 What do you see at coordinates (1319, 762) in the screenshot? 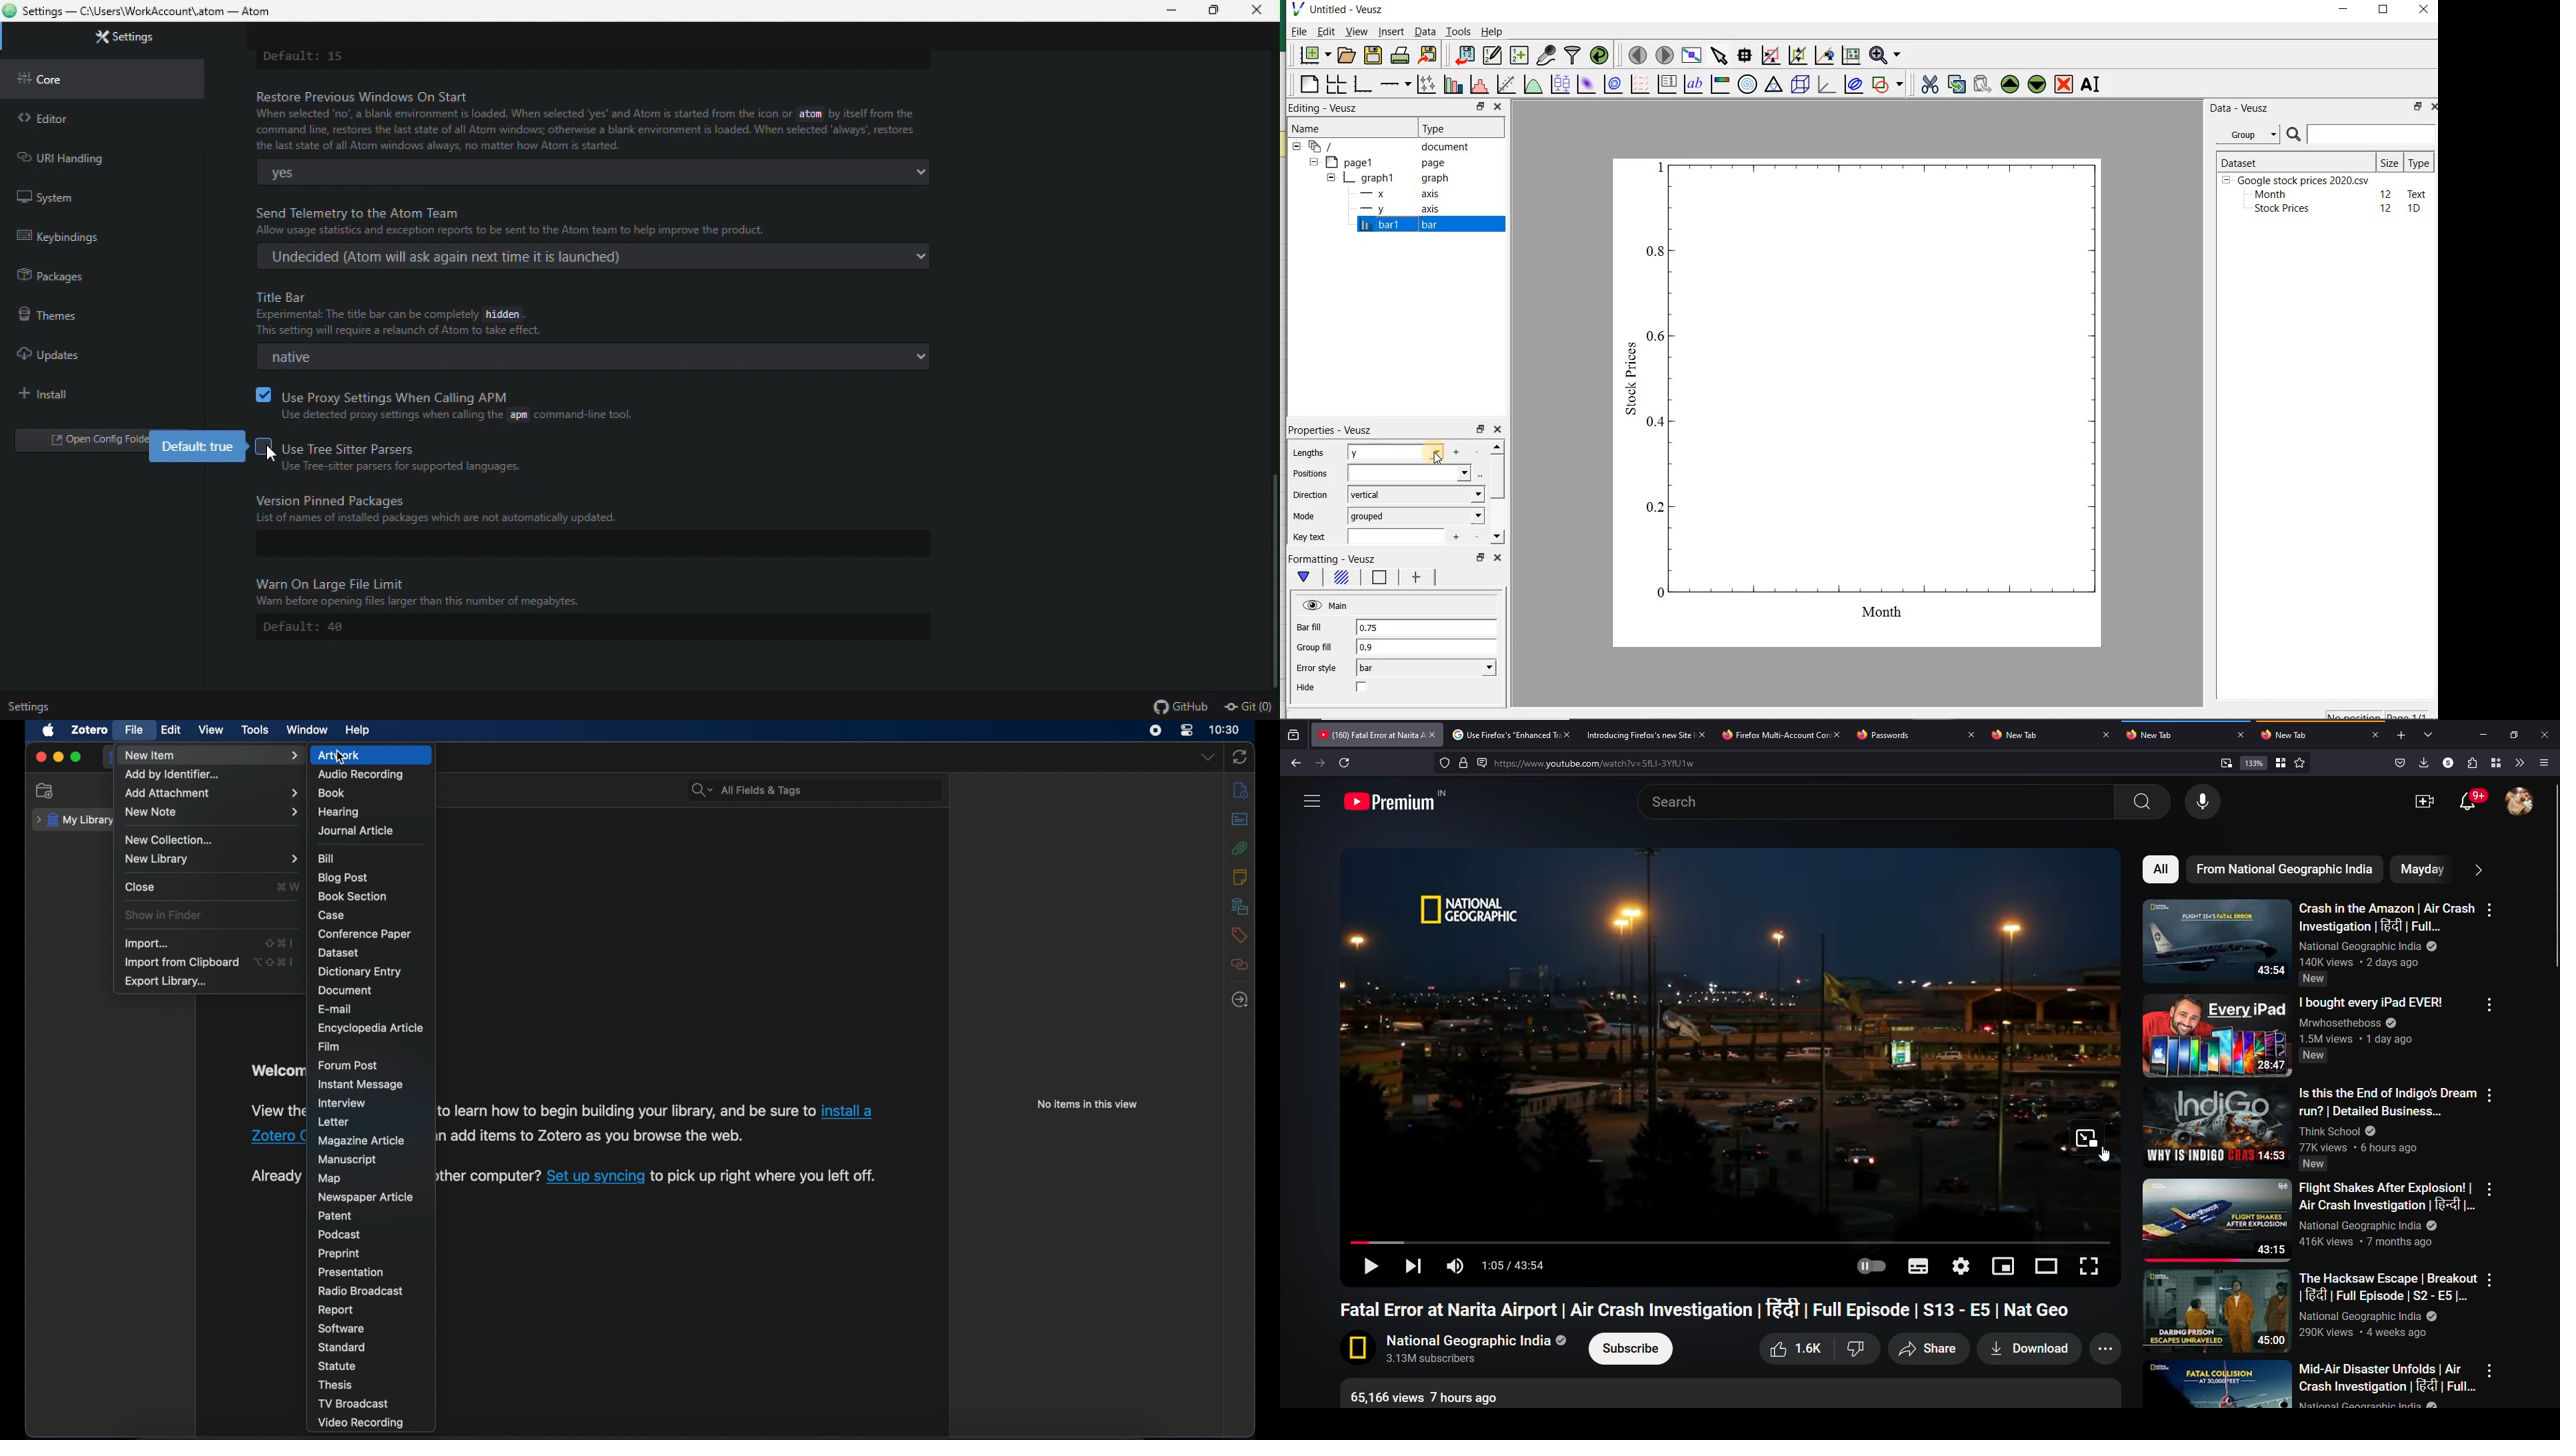
I see `forward` at bounding box center [1319, 762].